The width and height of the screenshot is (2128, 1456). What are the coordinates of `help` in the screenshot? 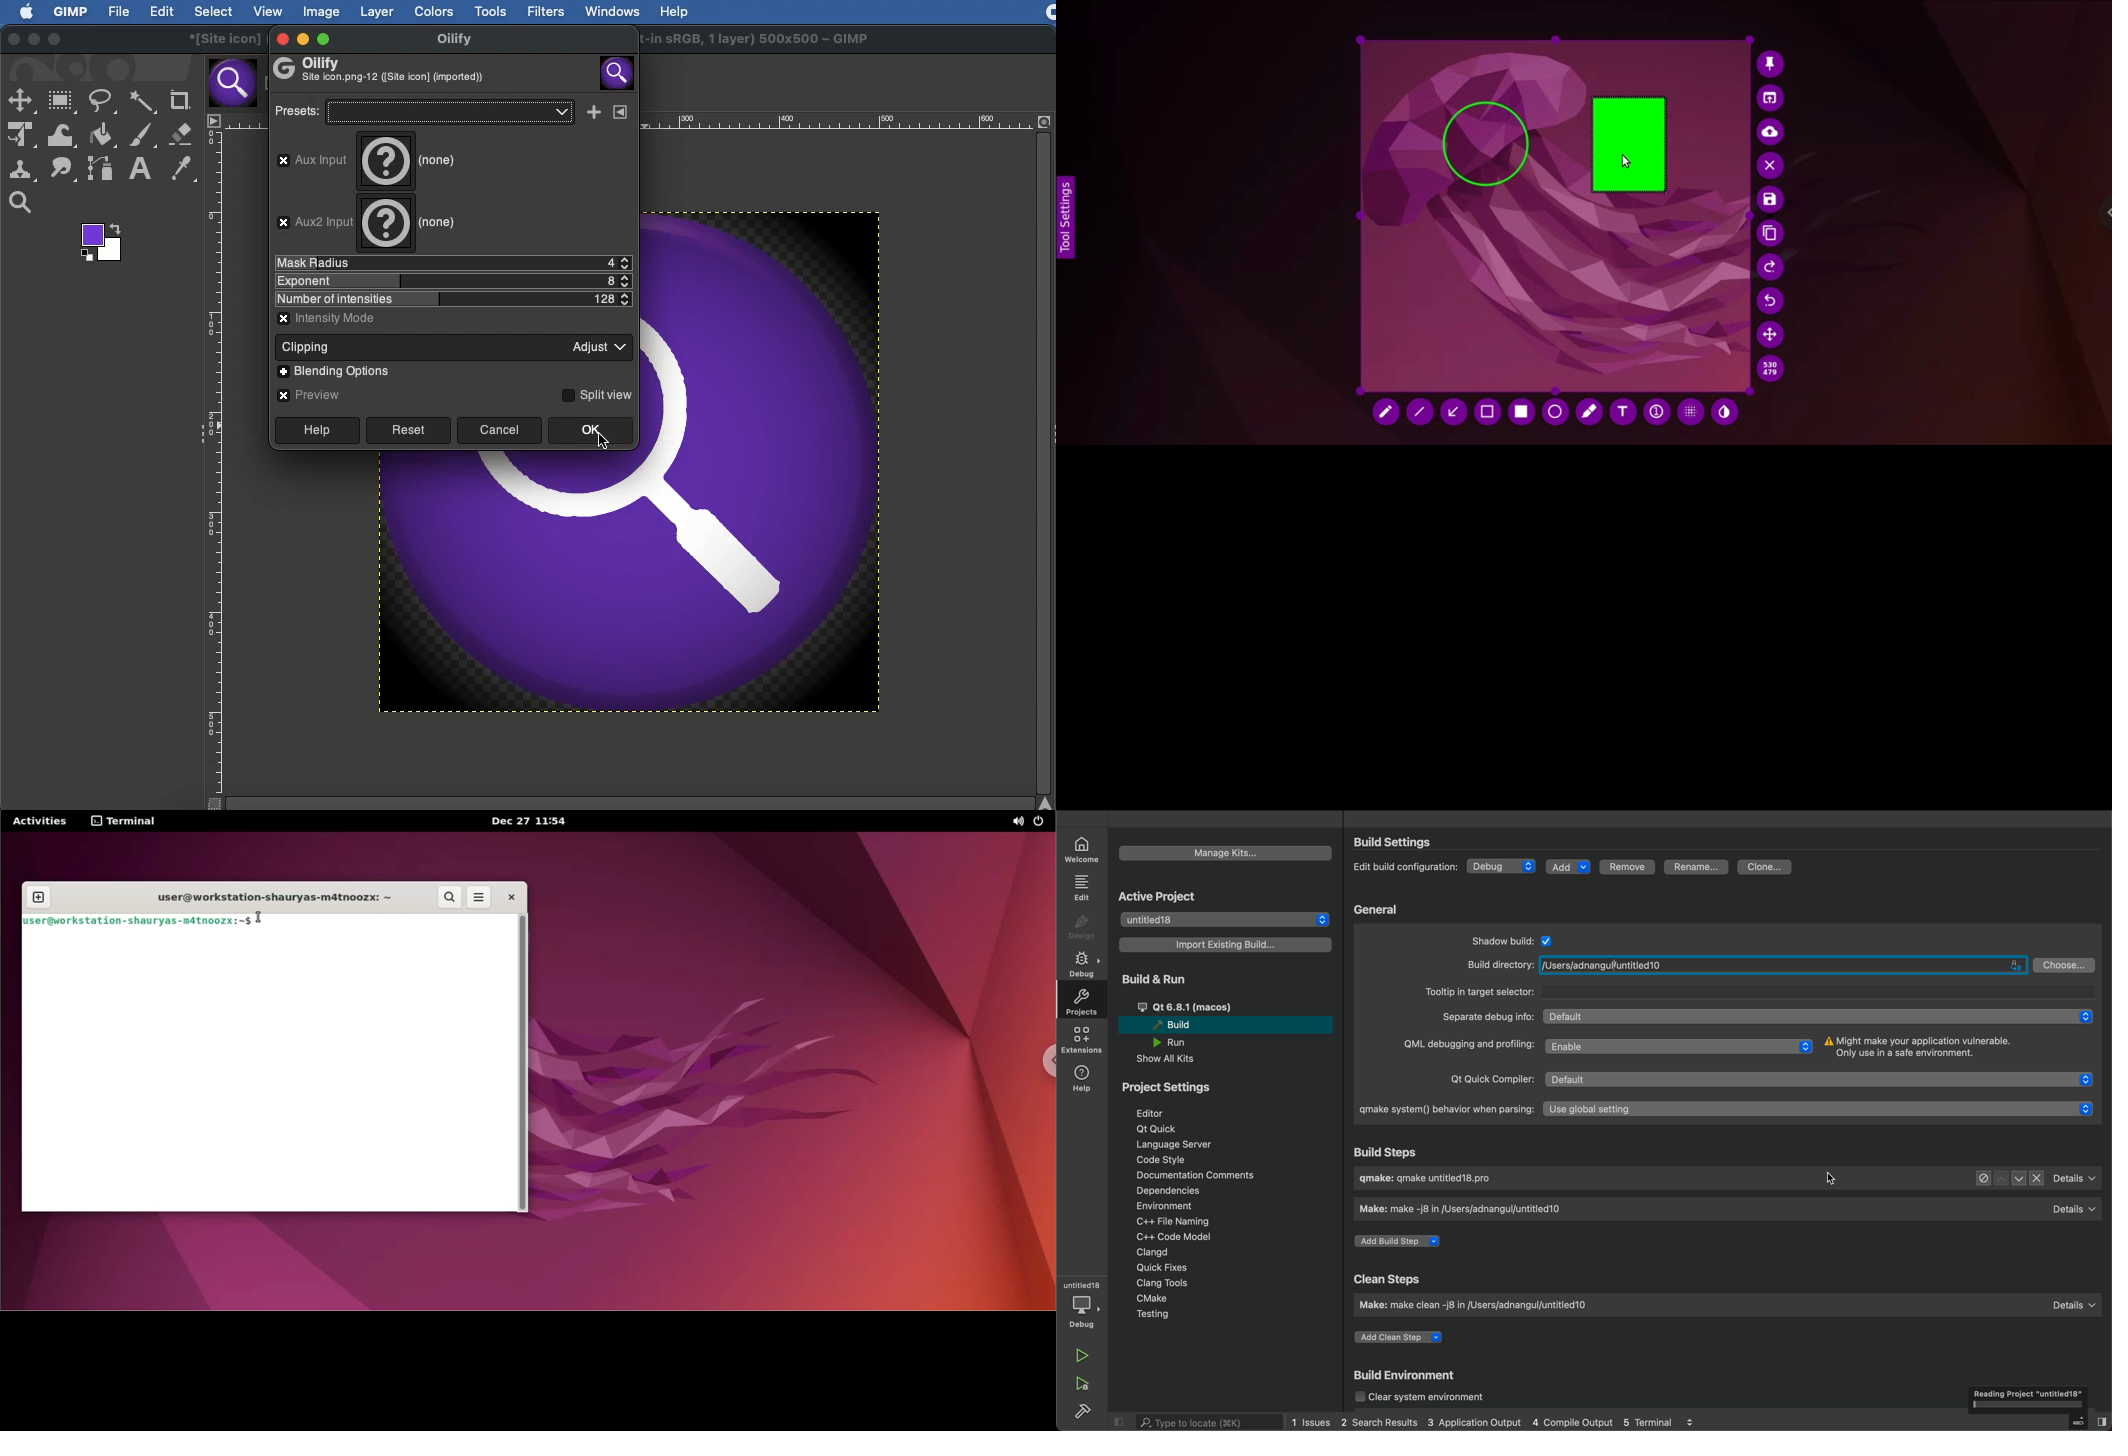 It's located at (1081, 1079).